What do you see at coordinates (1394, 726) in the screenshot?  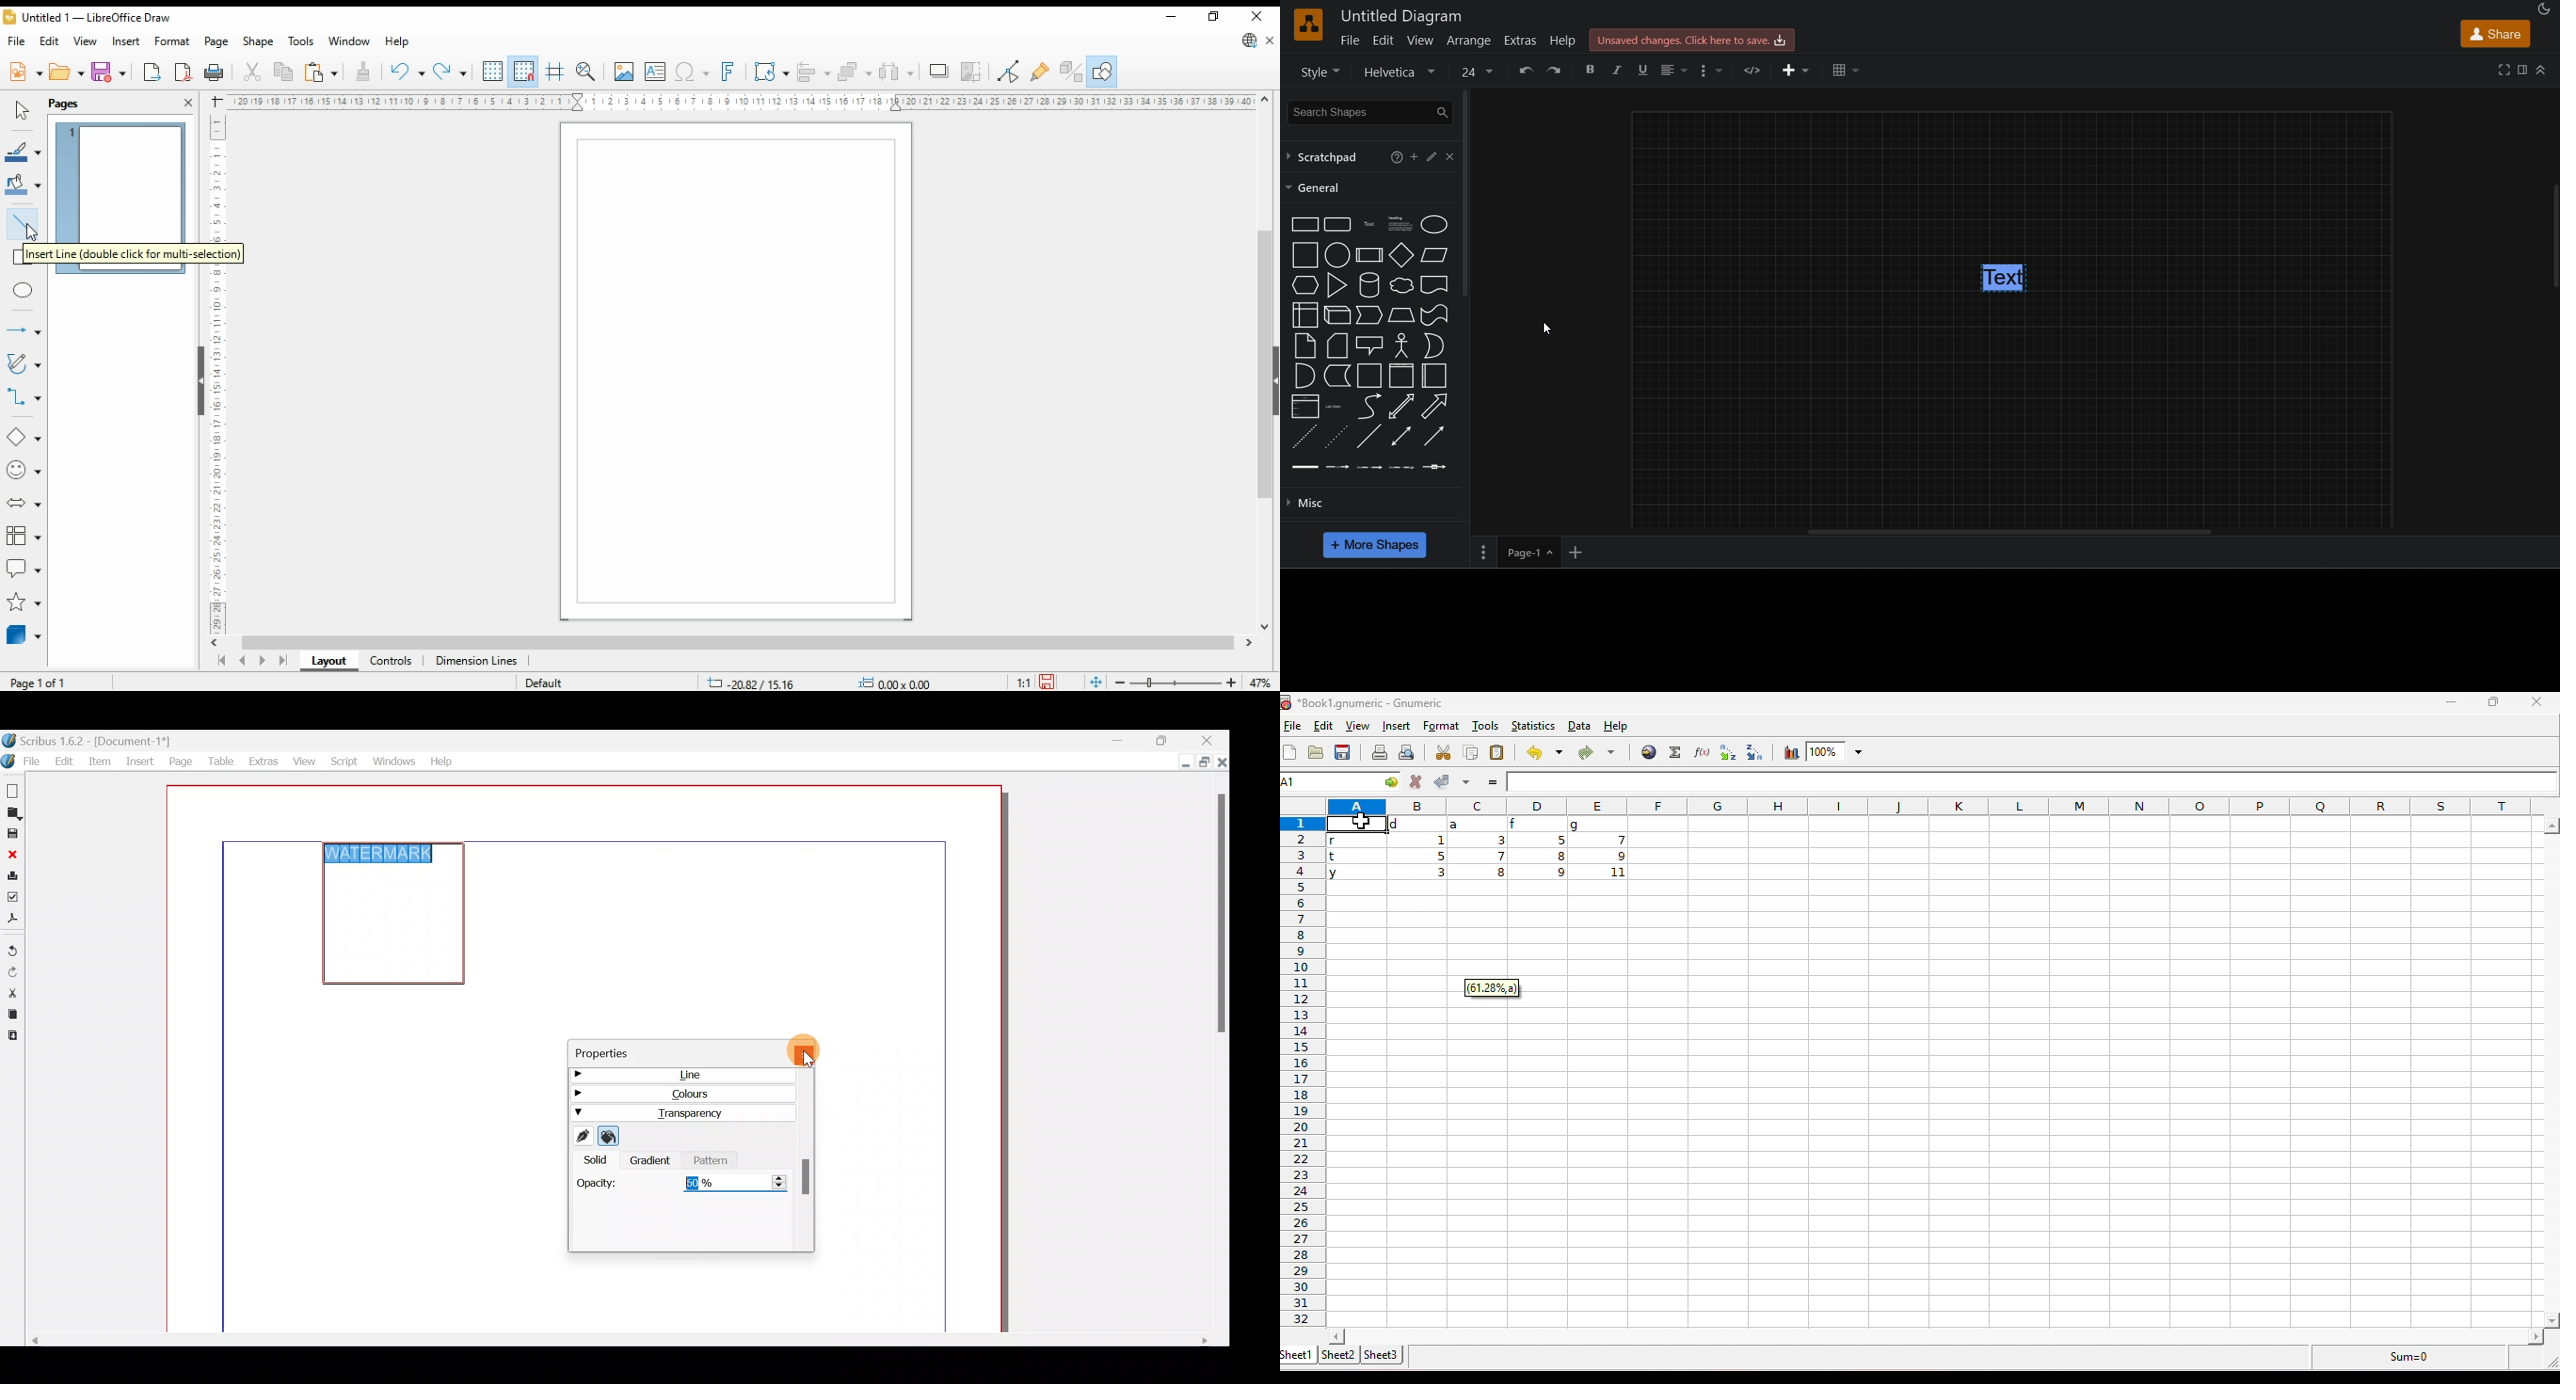 I see `insert` at bounding box center [1394, 726].